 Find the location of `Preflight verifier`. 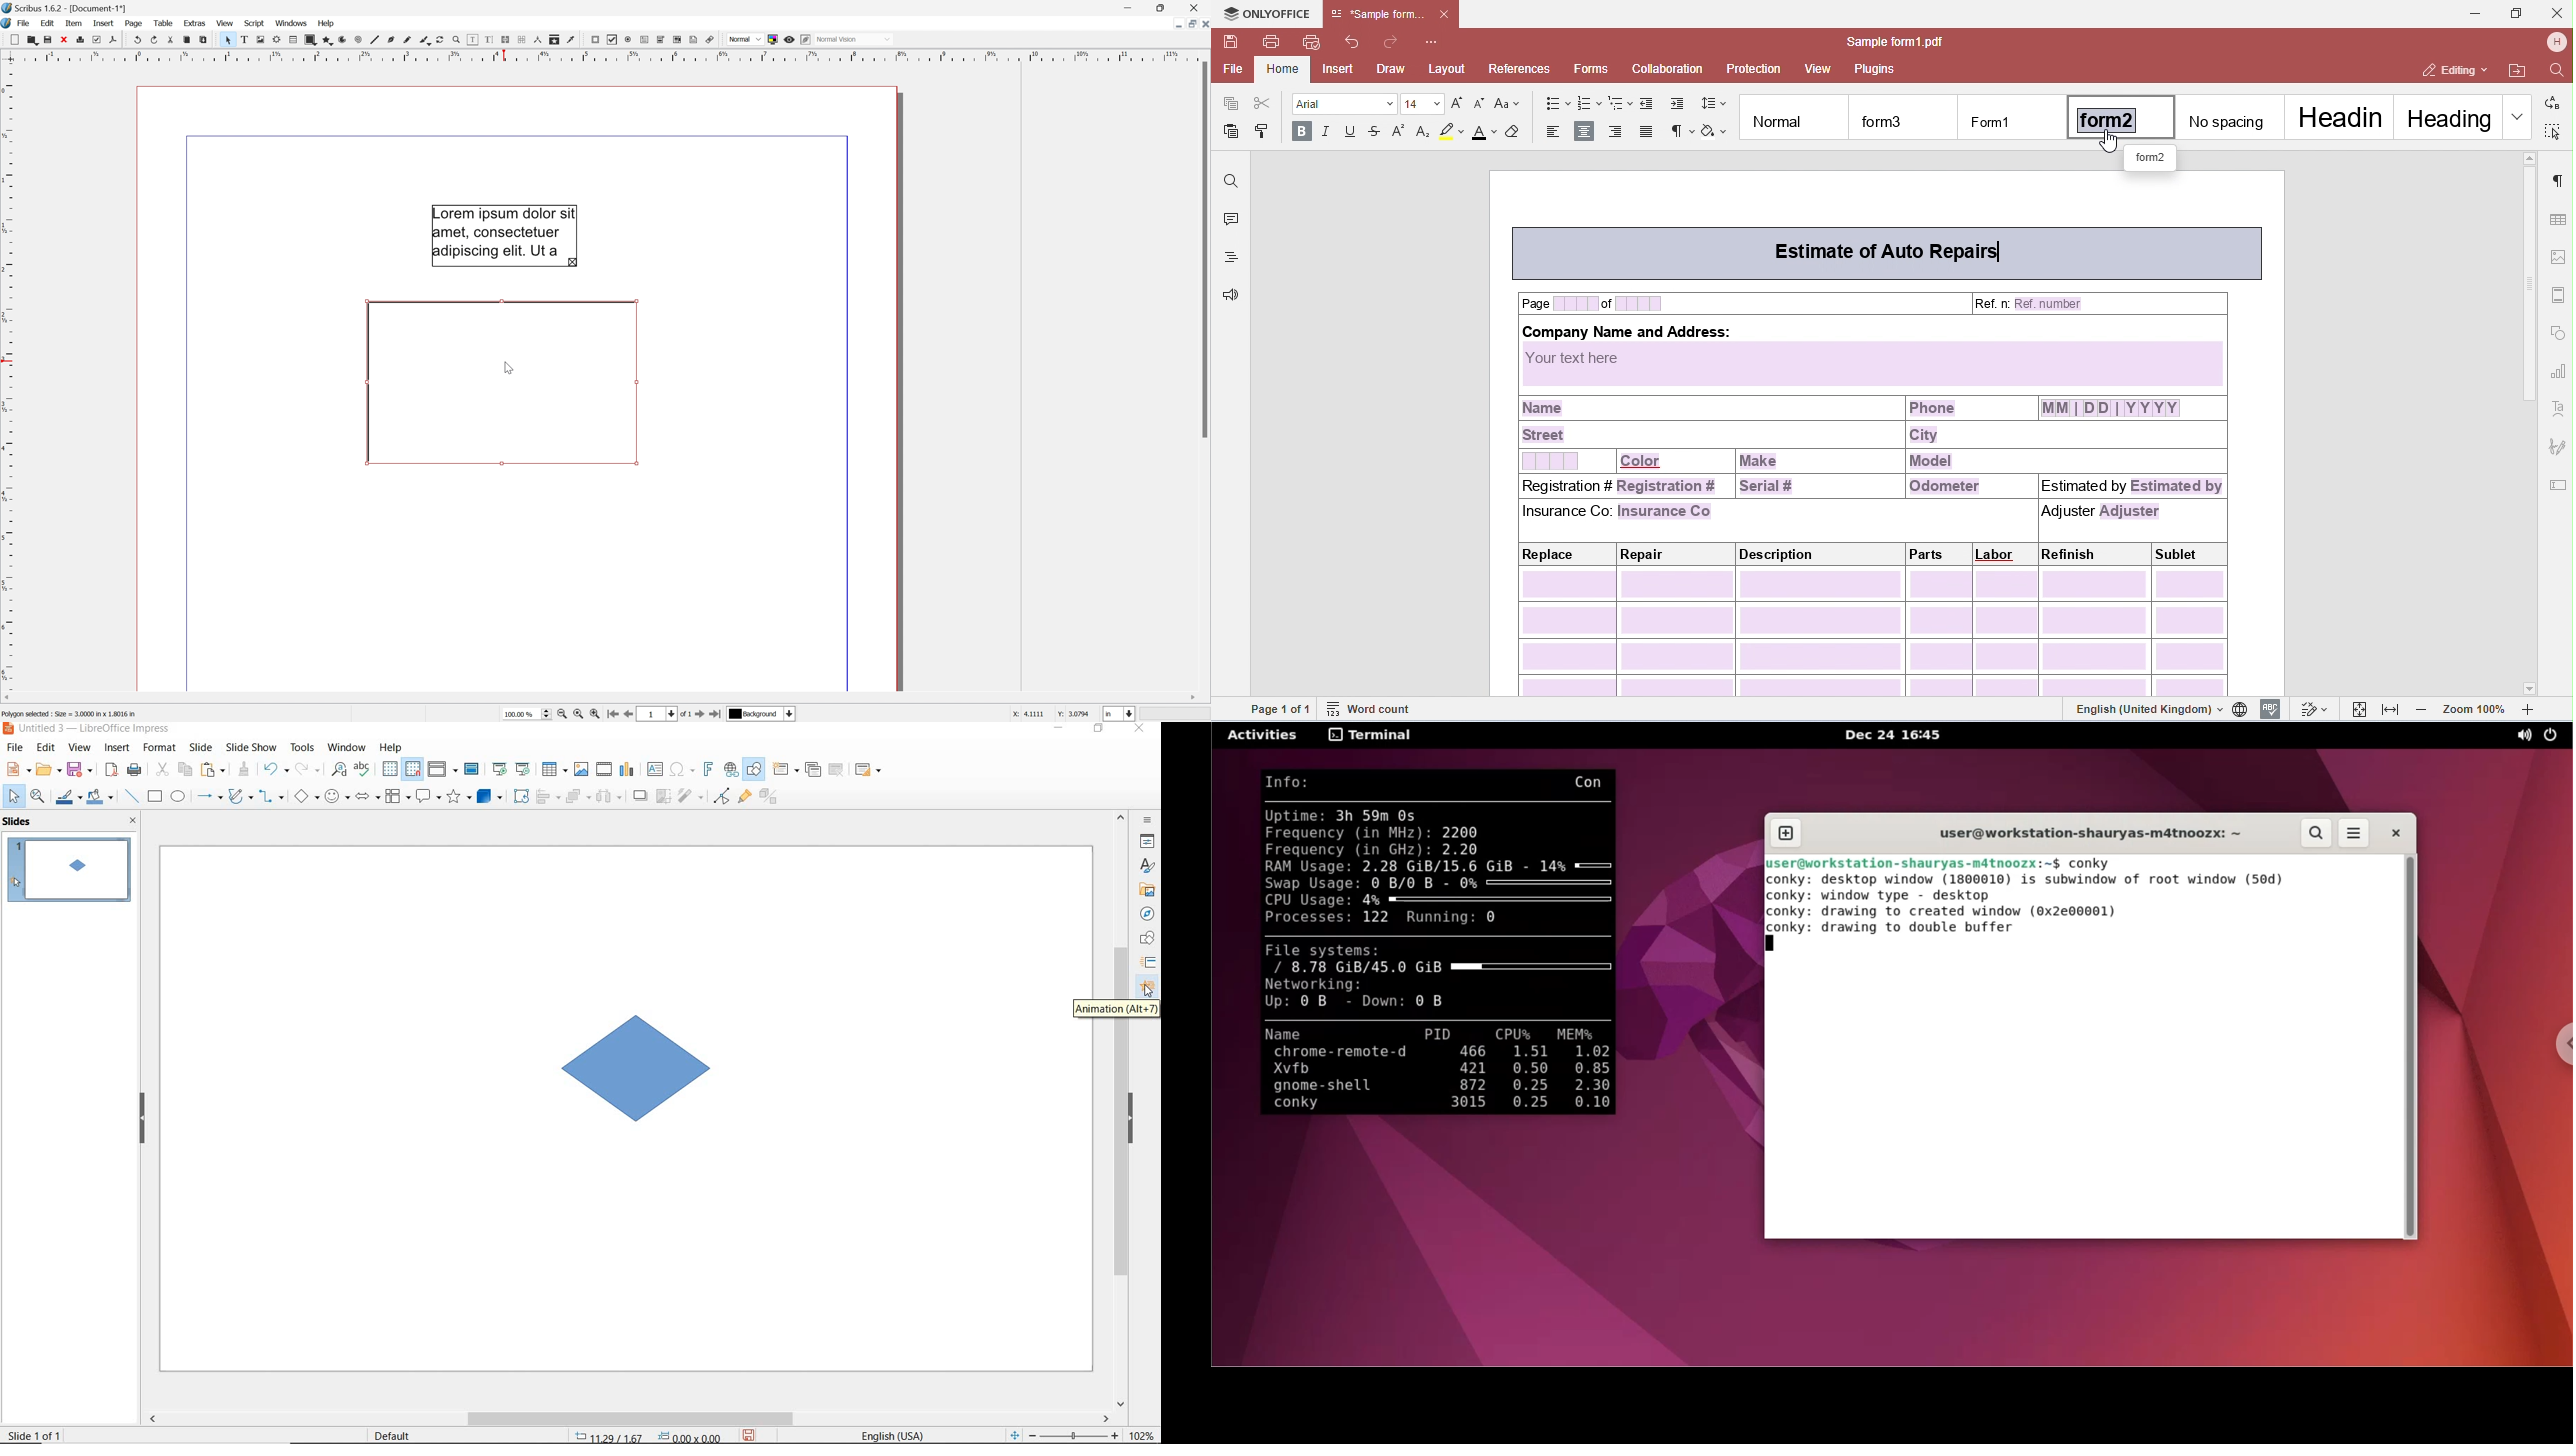

Preflight verifier is located at coordinates (96, 40).